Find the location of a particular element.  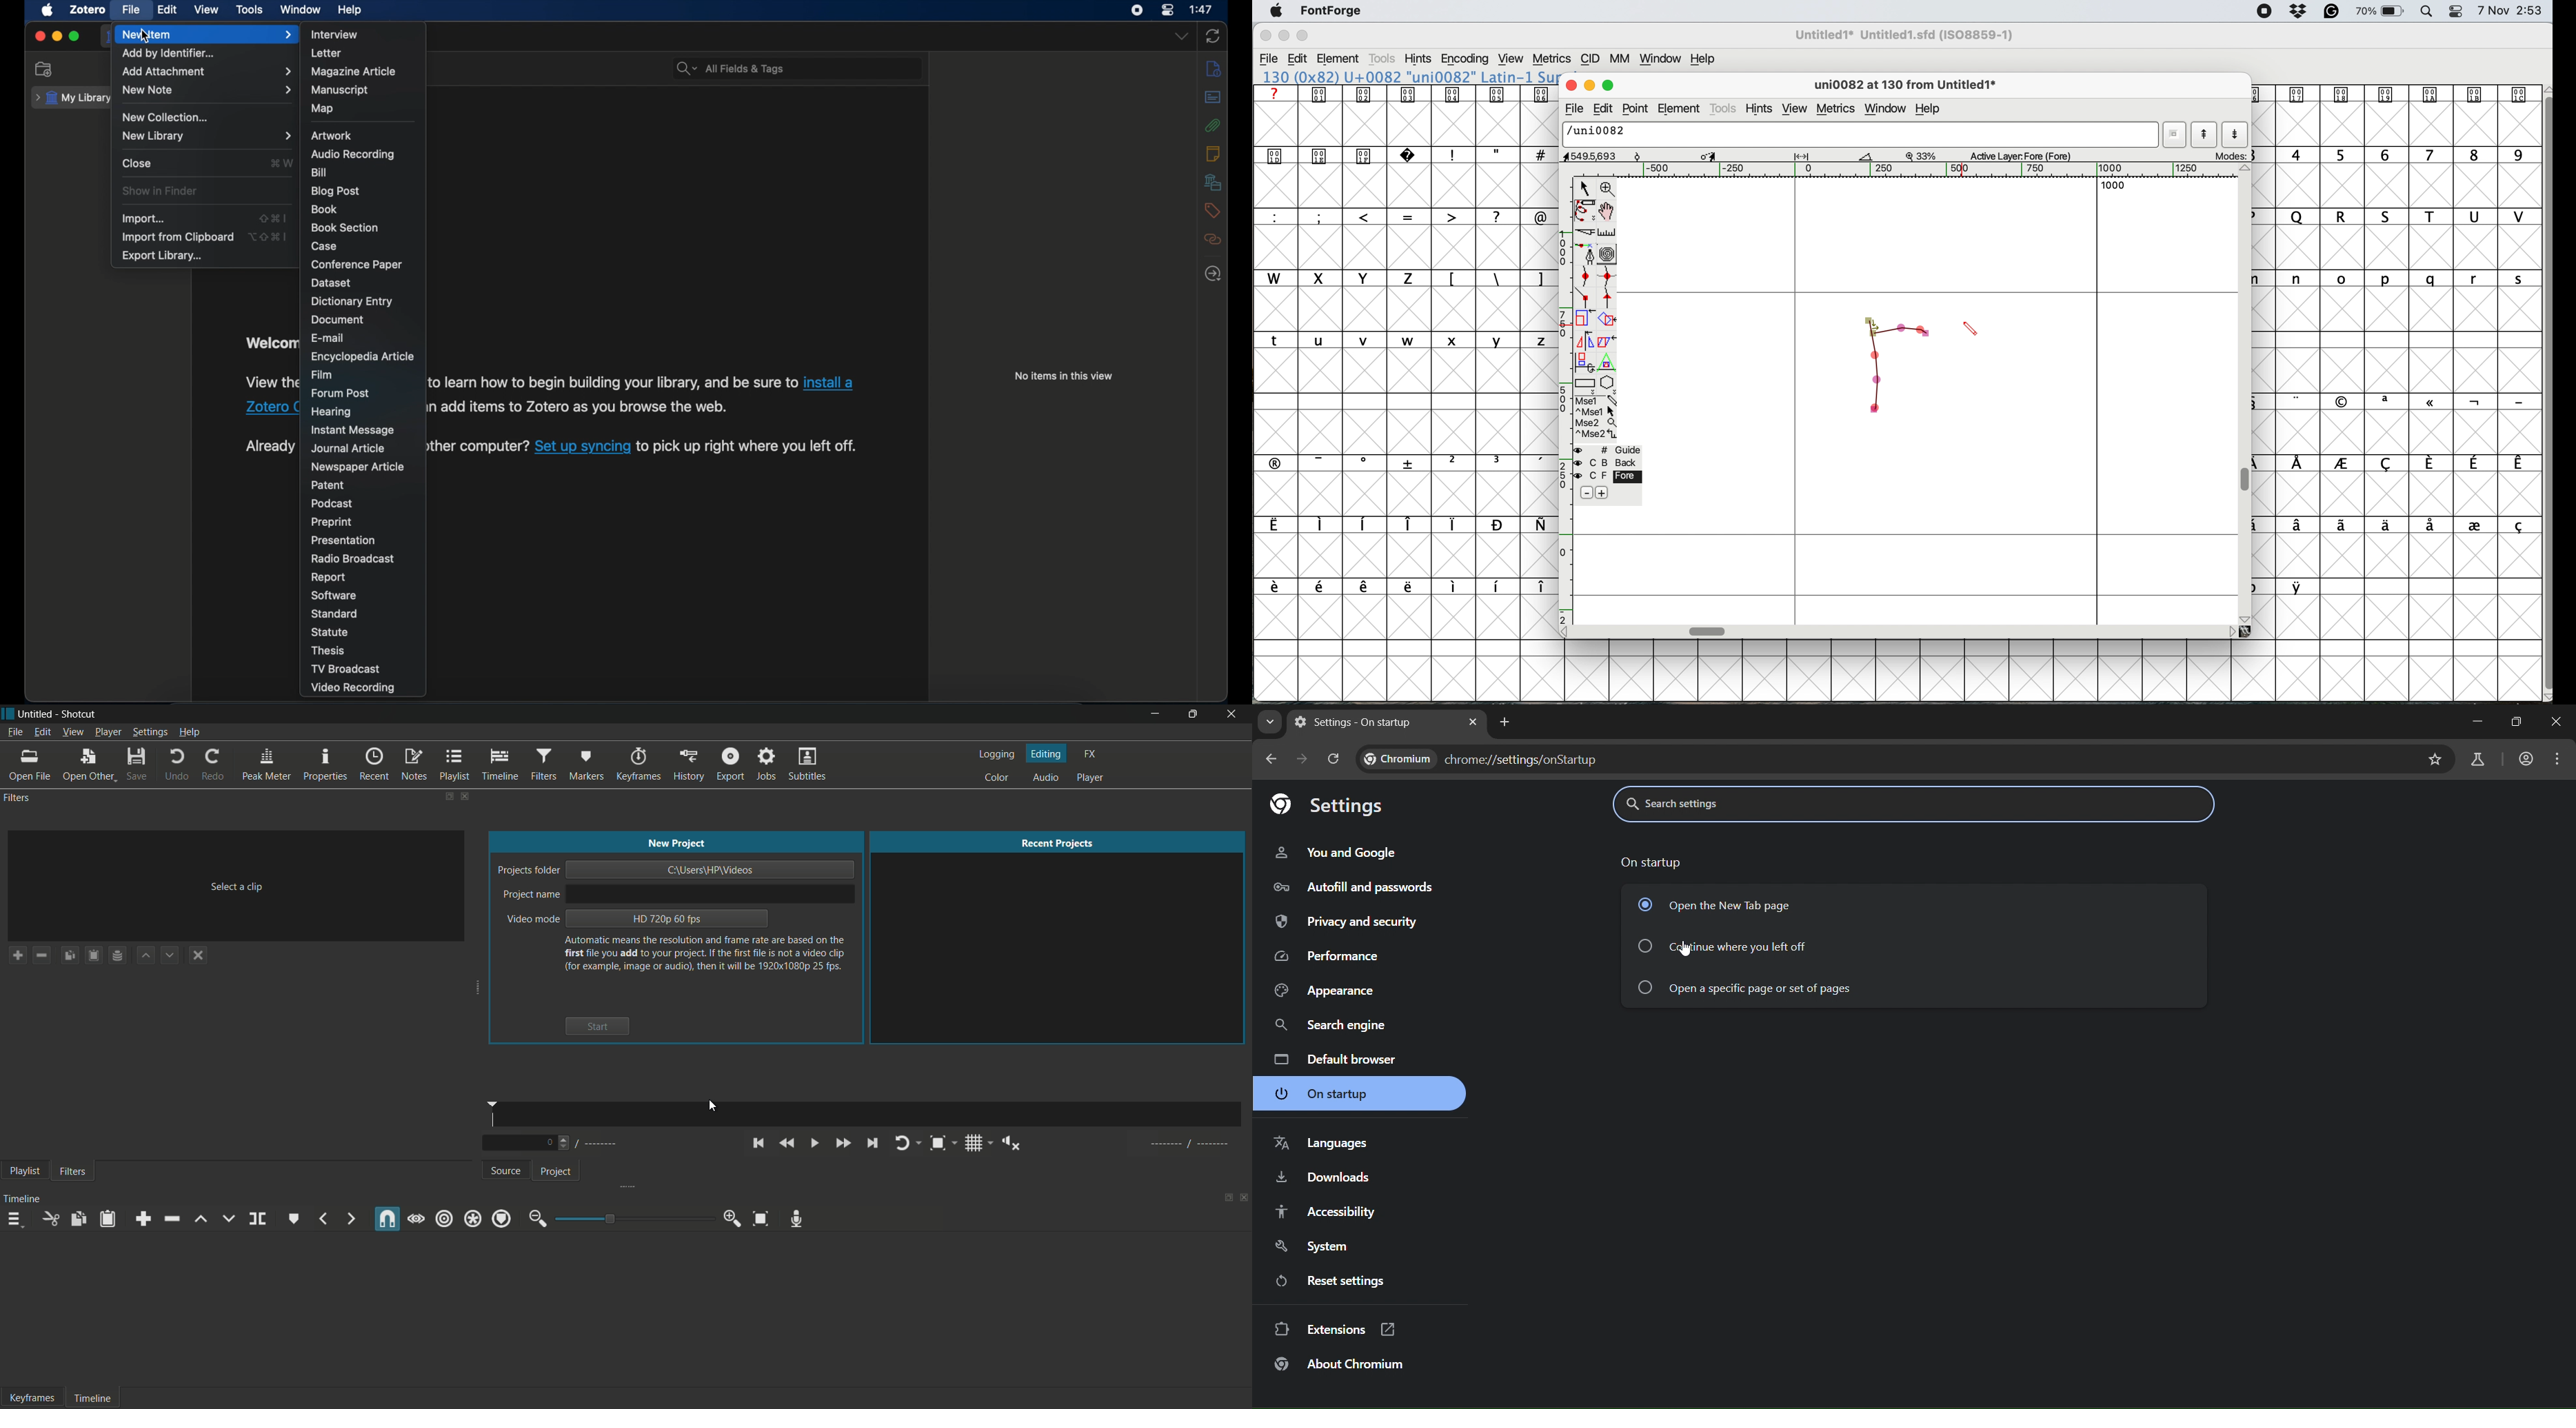

appearacne is located at coordinates (1326, 993).